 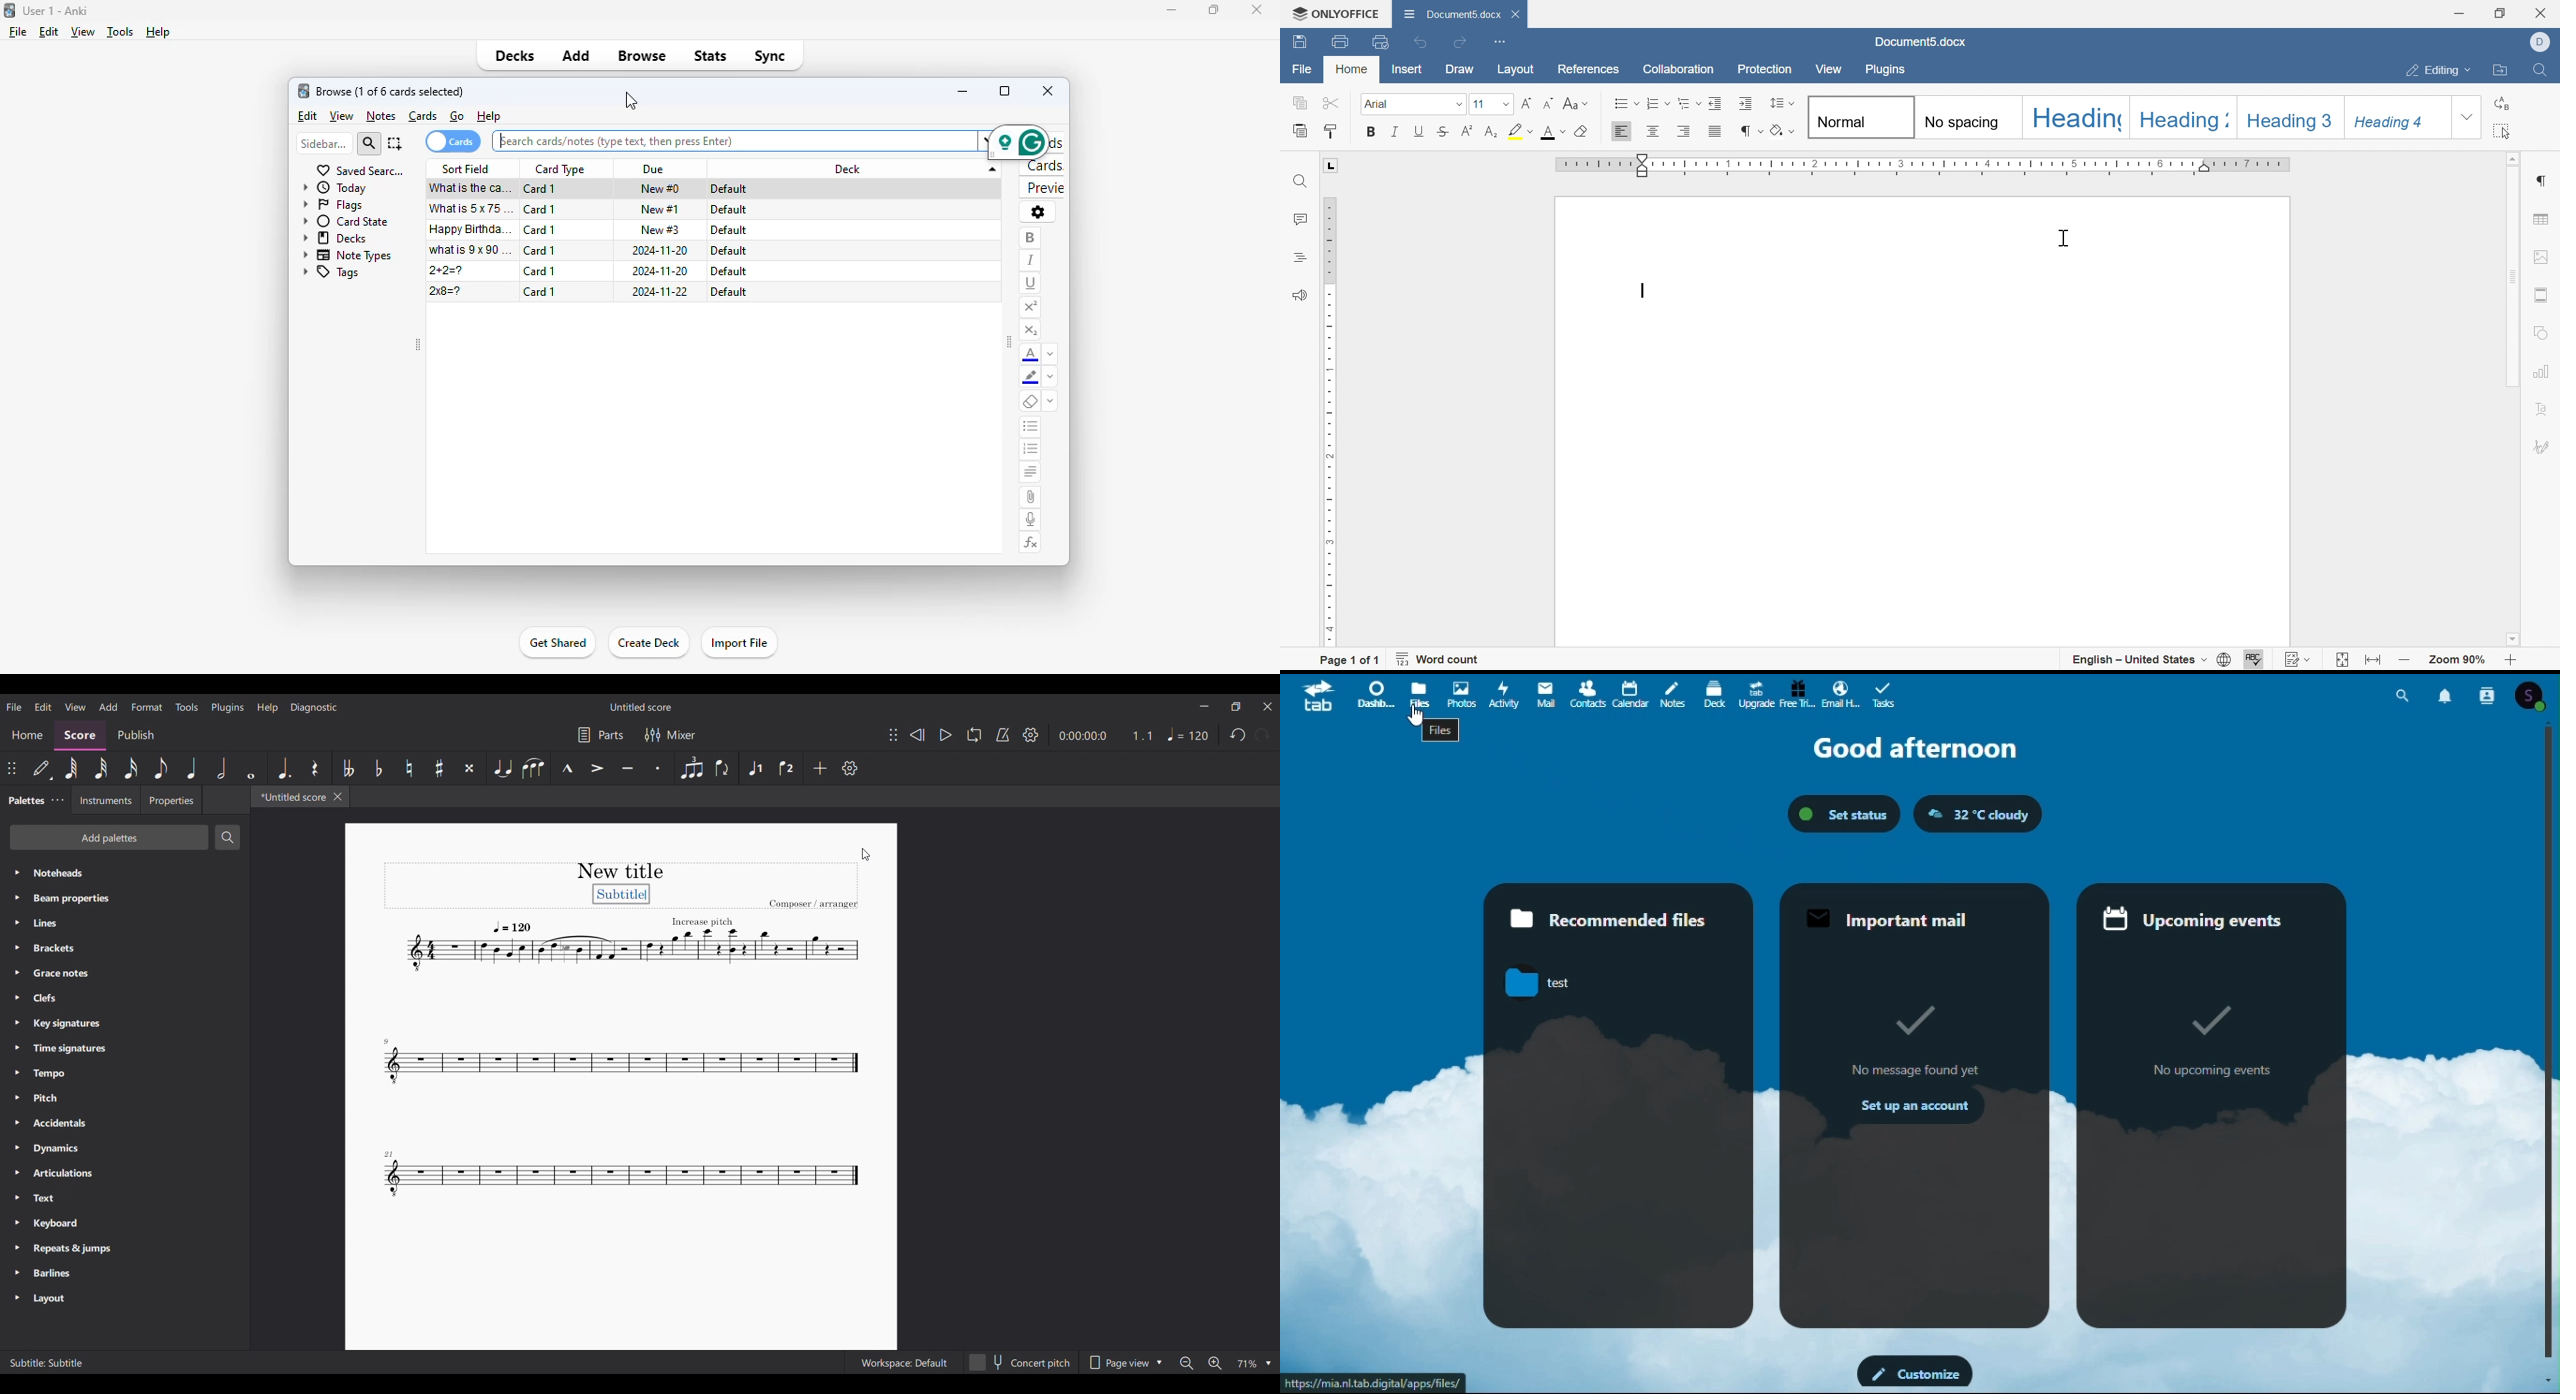 I want to click on Add palettes, so click(x=109, y=837).